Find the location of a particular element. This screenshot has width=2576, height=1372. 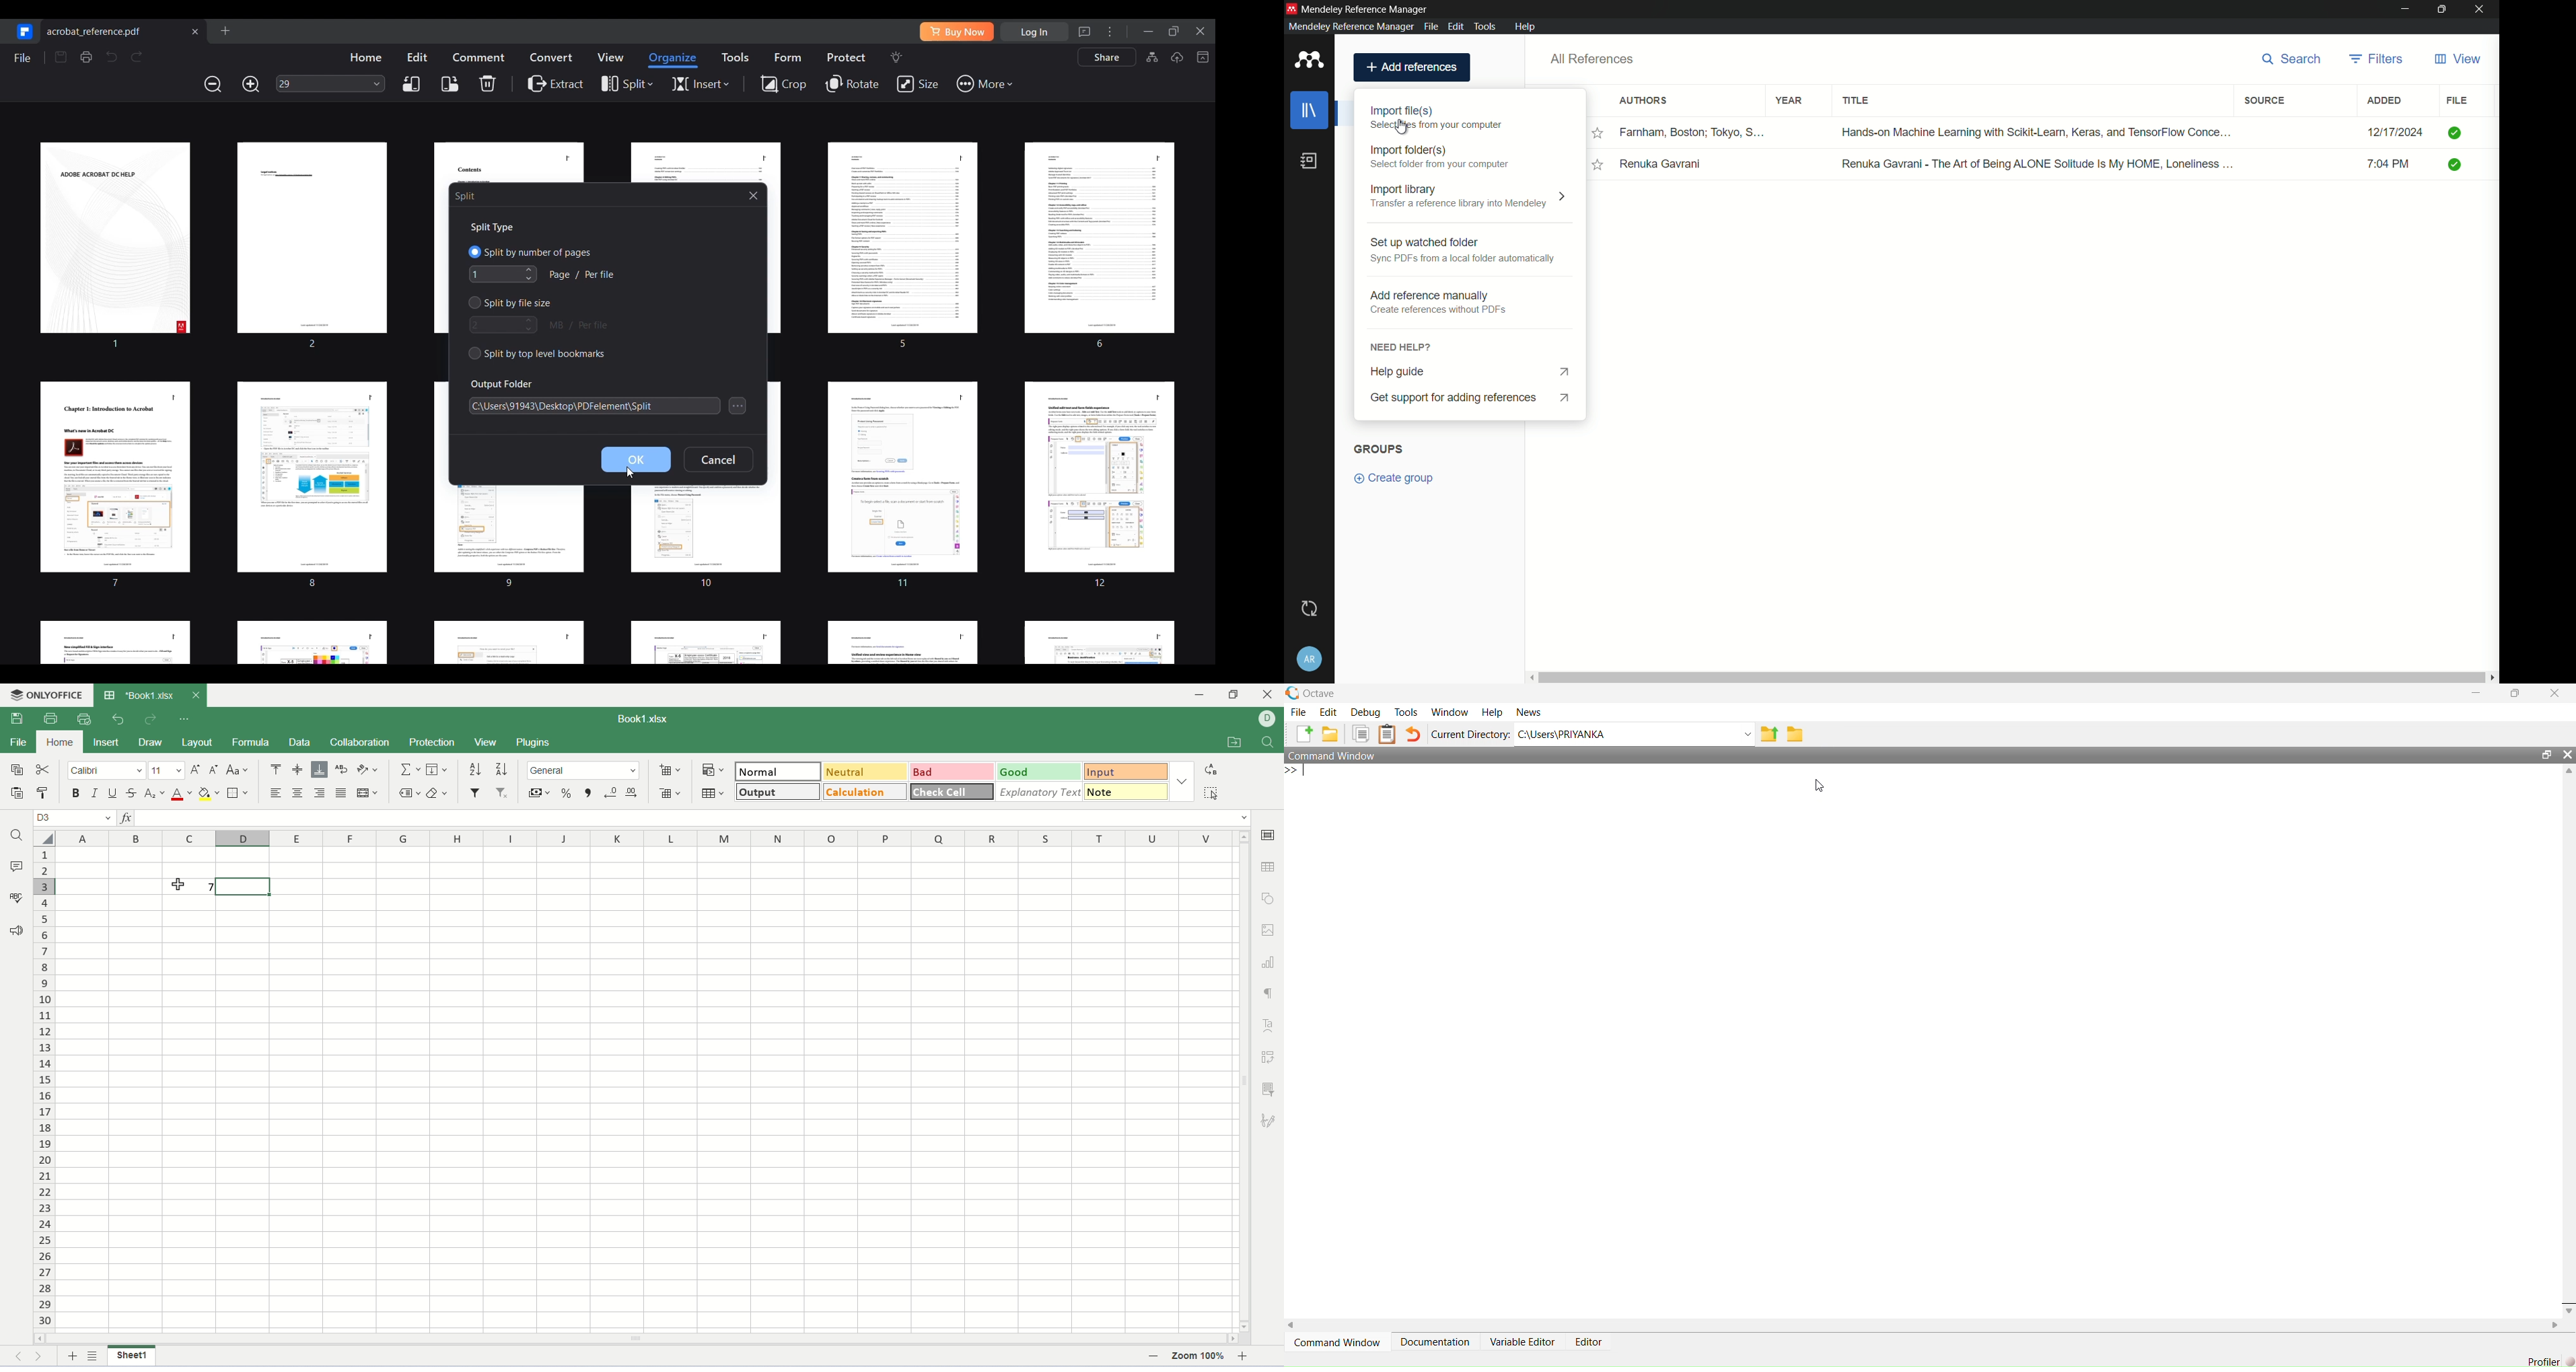

previous is located at coordinates (23, 1356).